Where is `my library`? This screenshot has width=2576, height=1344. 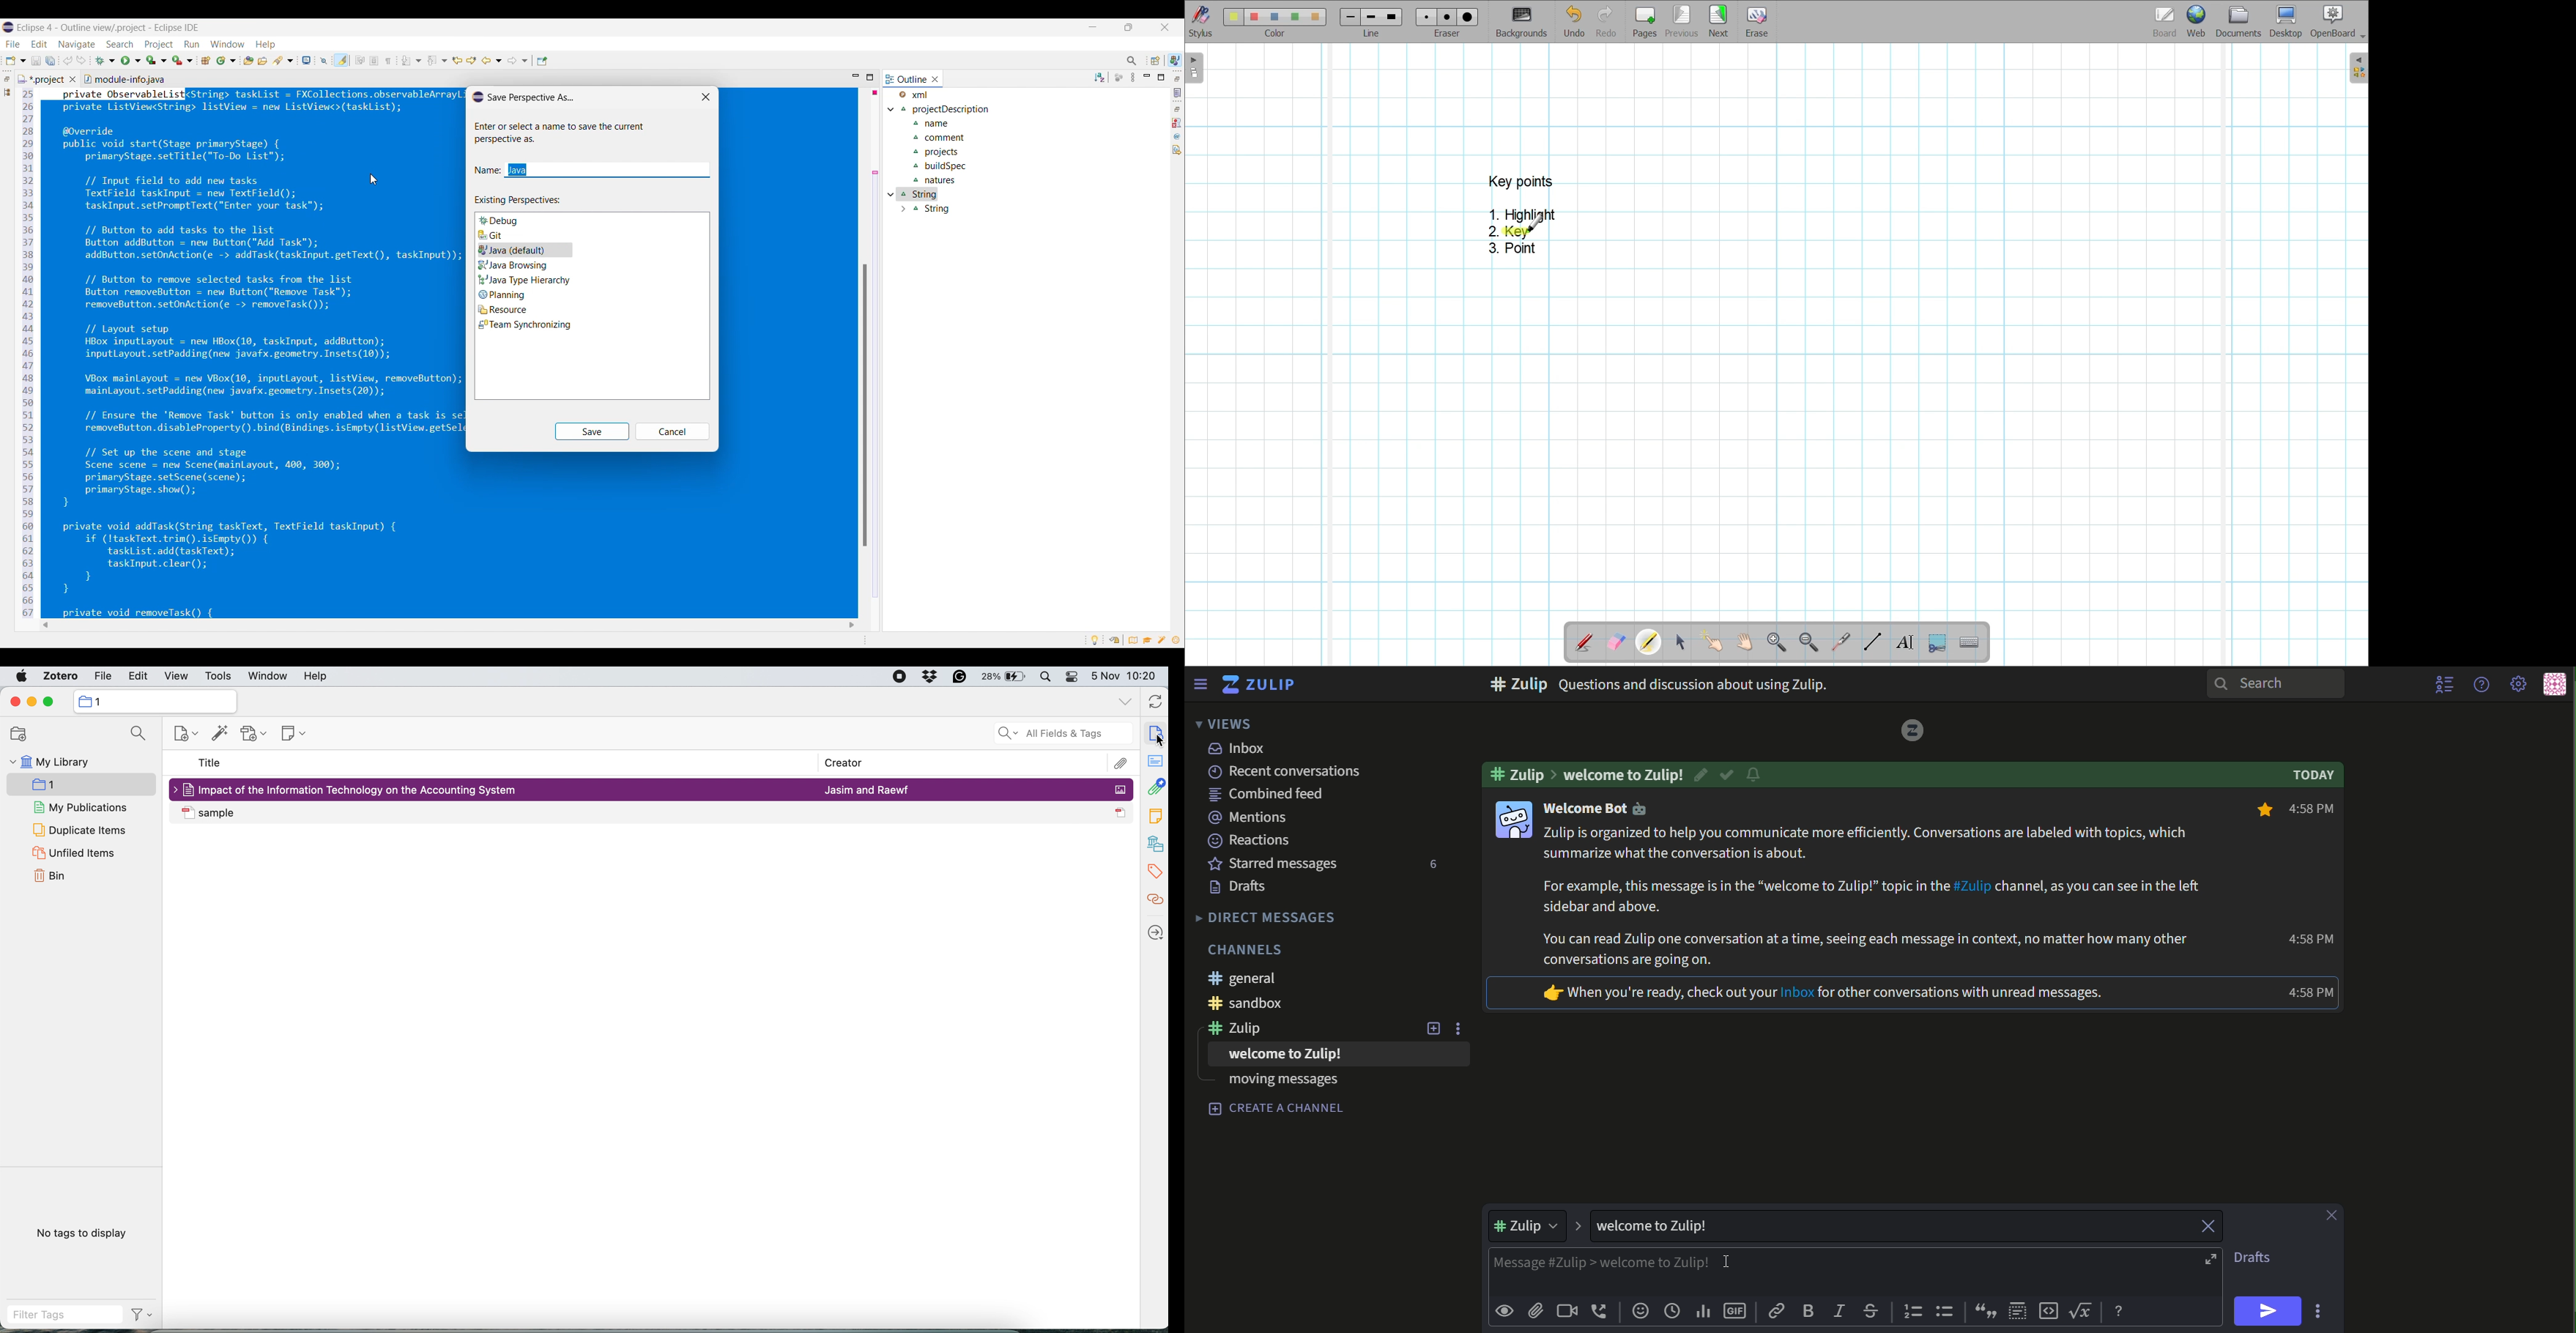
my library is located at coordinates (51, 761).